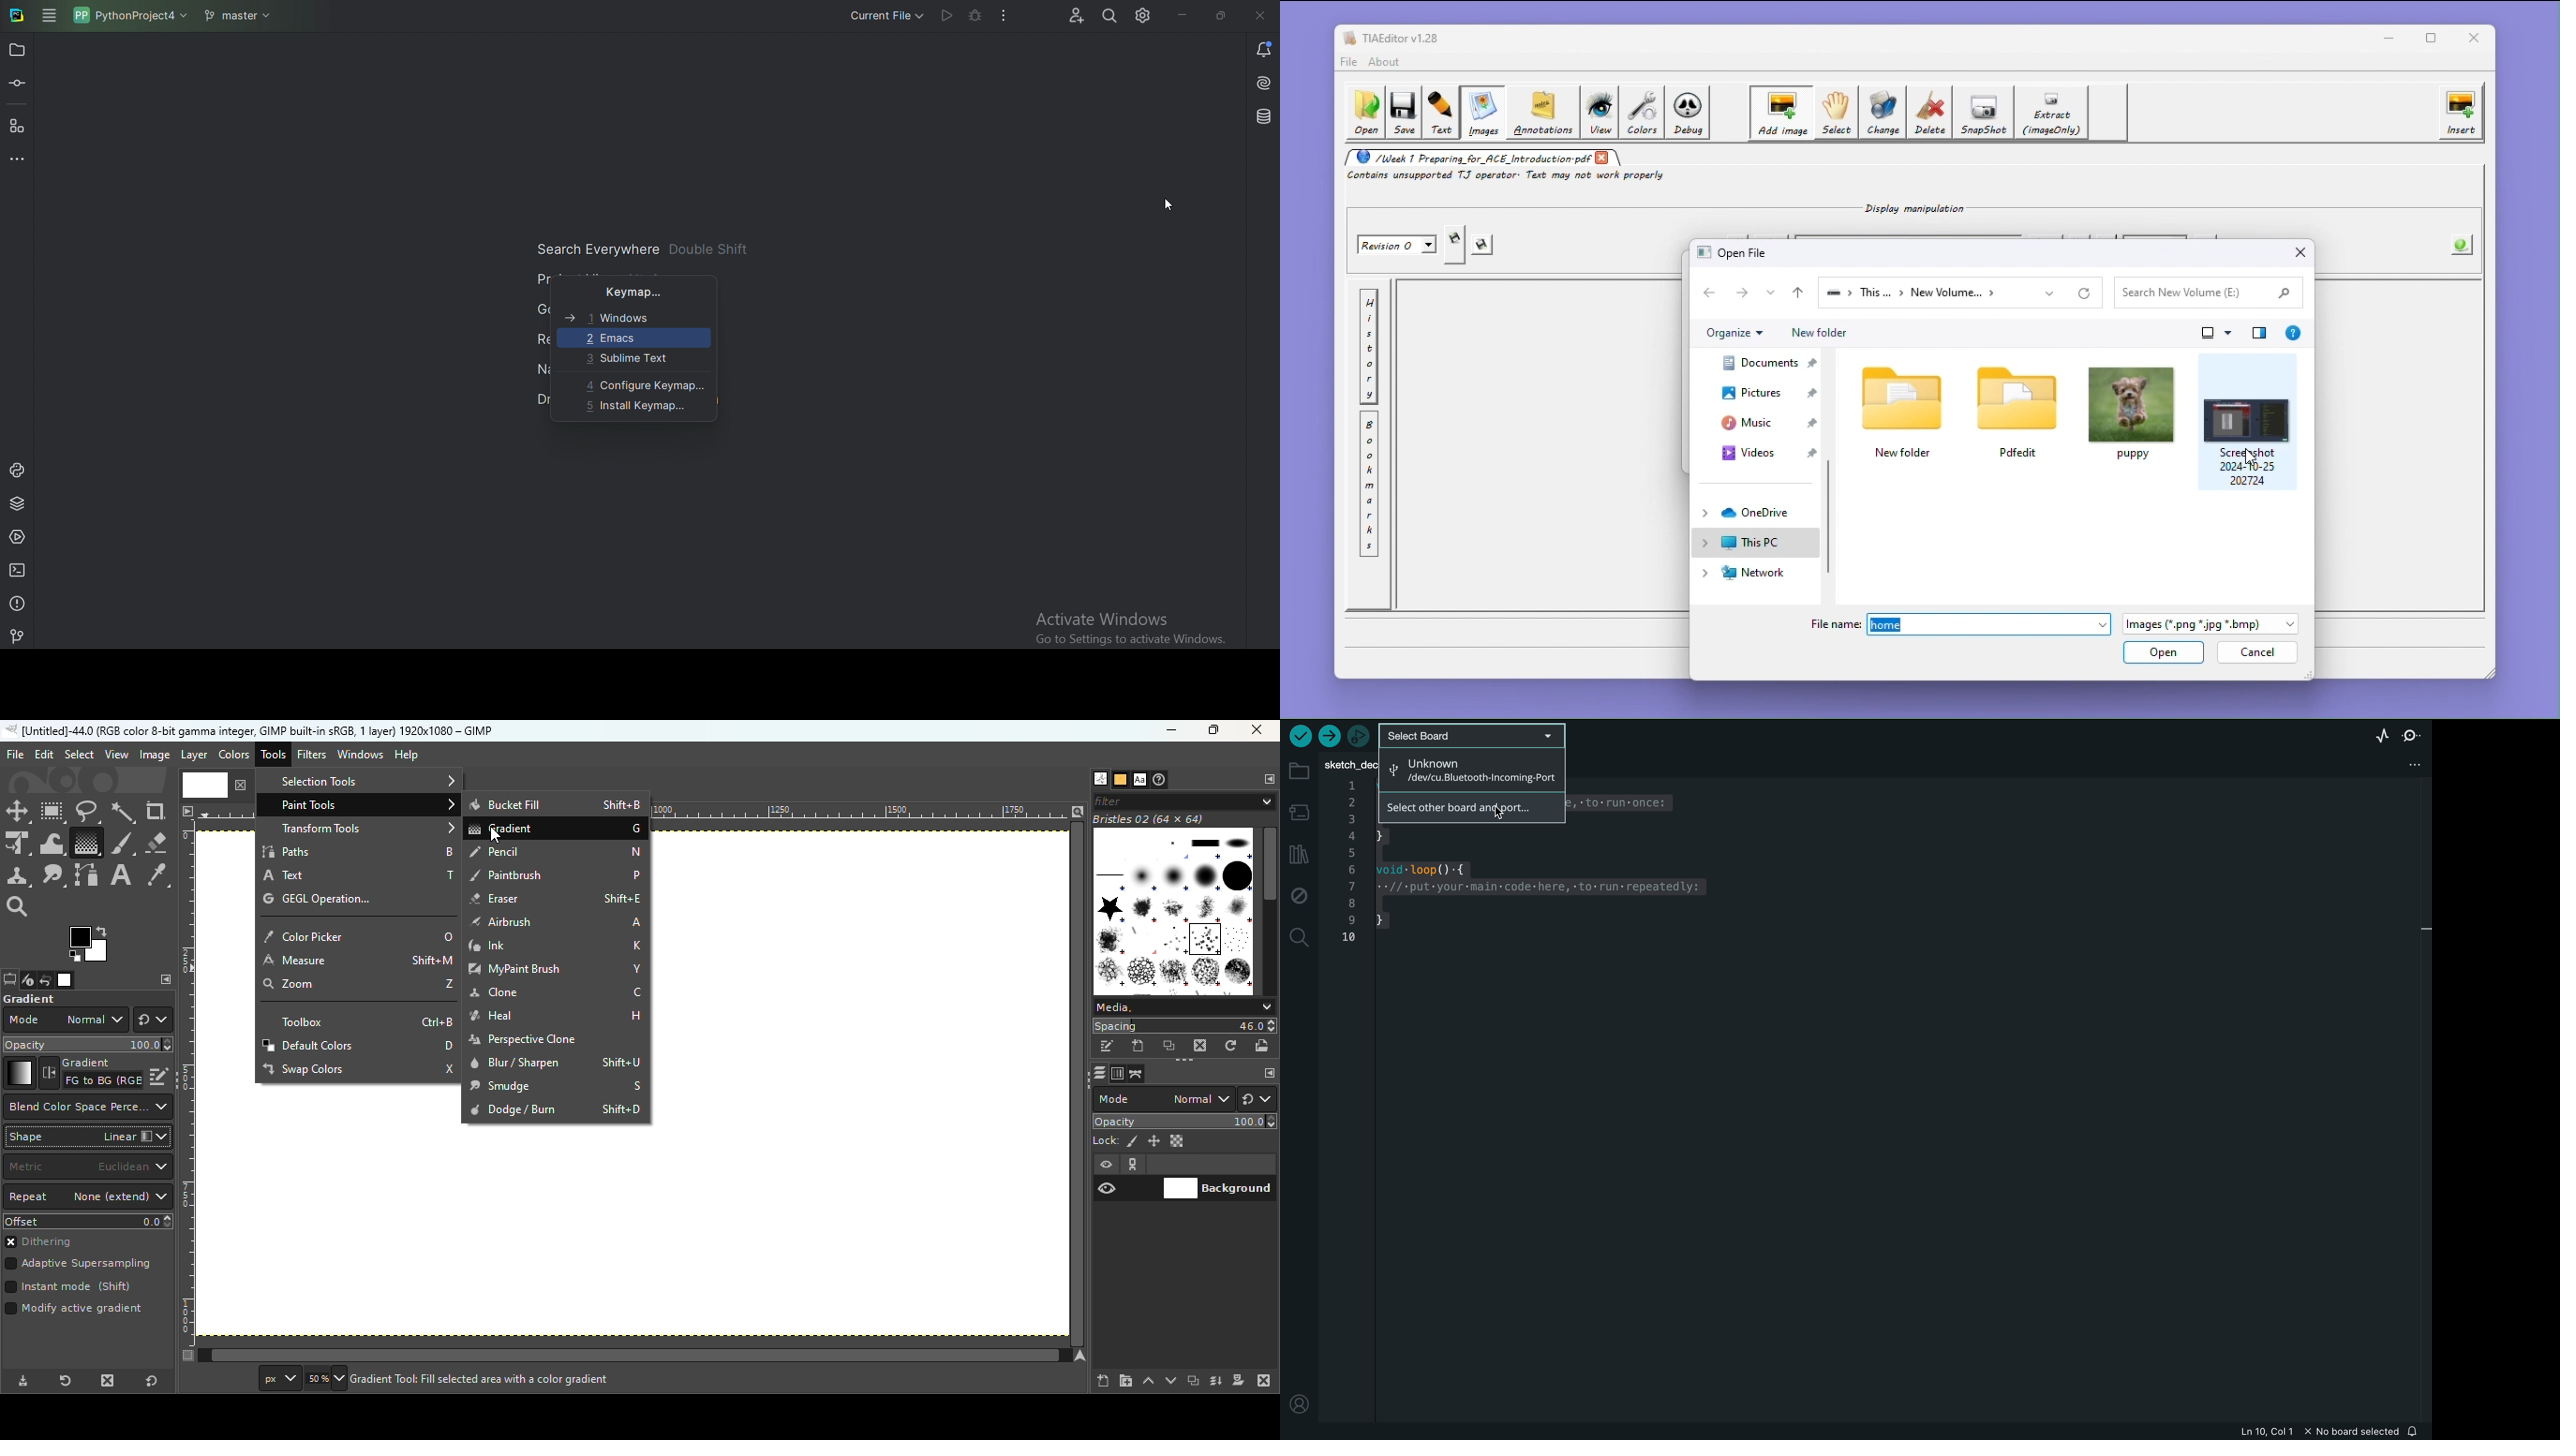 Image resolution: width=2576 pixels, height=1456 pixels. What do you see at coordinates (1069, 17) in the screenshot?
I see `Code with me` at bounding box center [1069, 17].